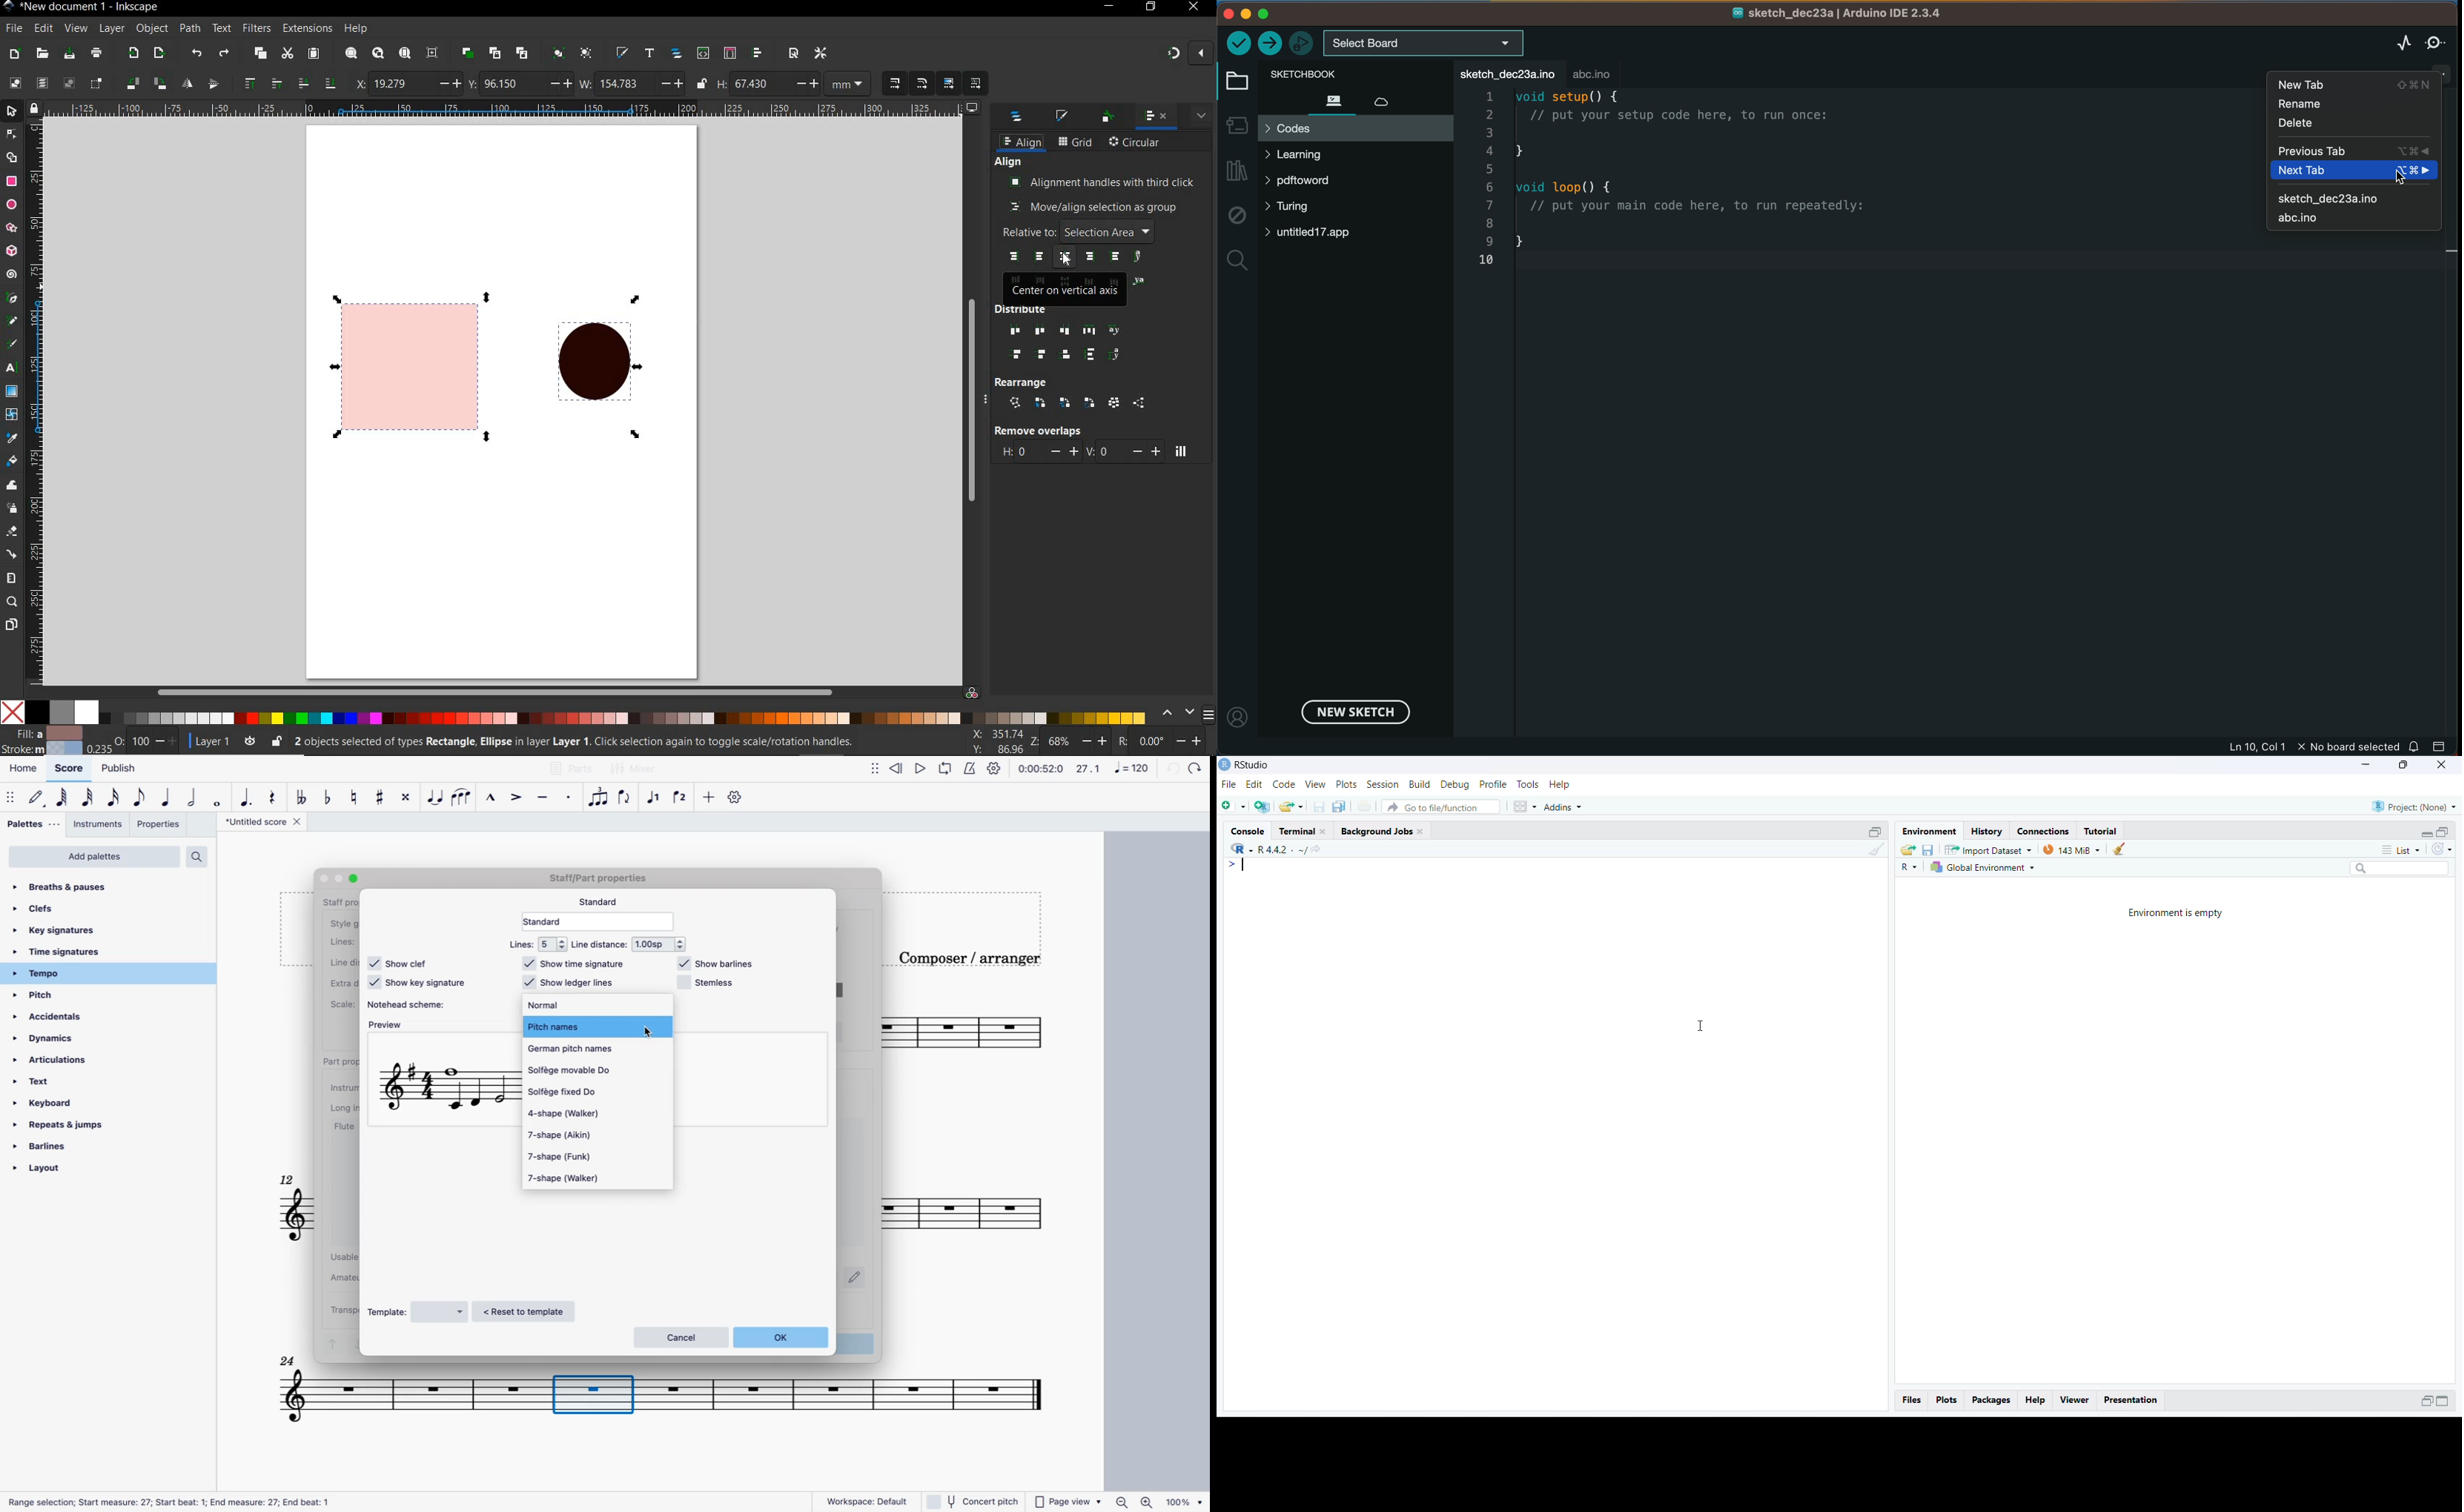 The width and height of the screenshot is (2464, 1512). What do you see at coordinates (432, 53) in the screenshot?
I see `zoom center page` at bounding box center [432, 53].